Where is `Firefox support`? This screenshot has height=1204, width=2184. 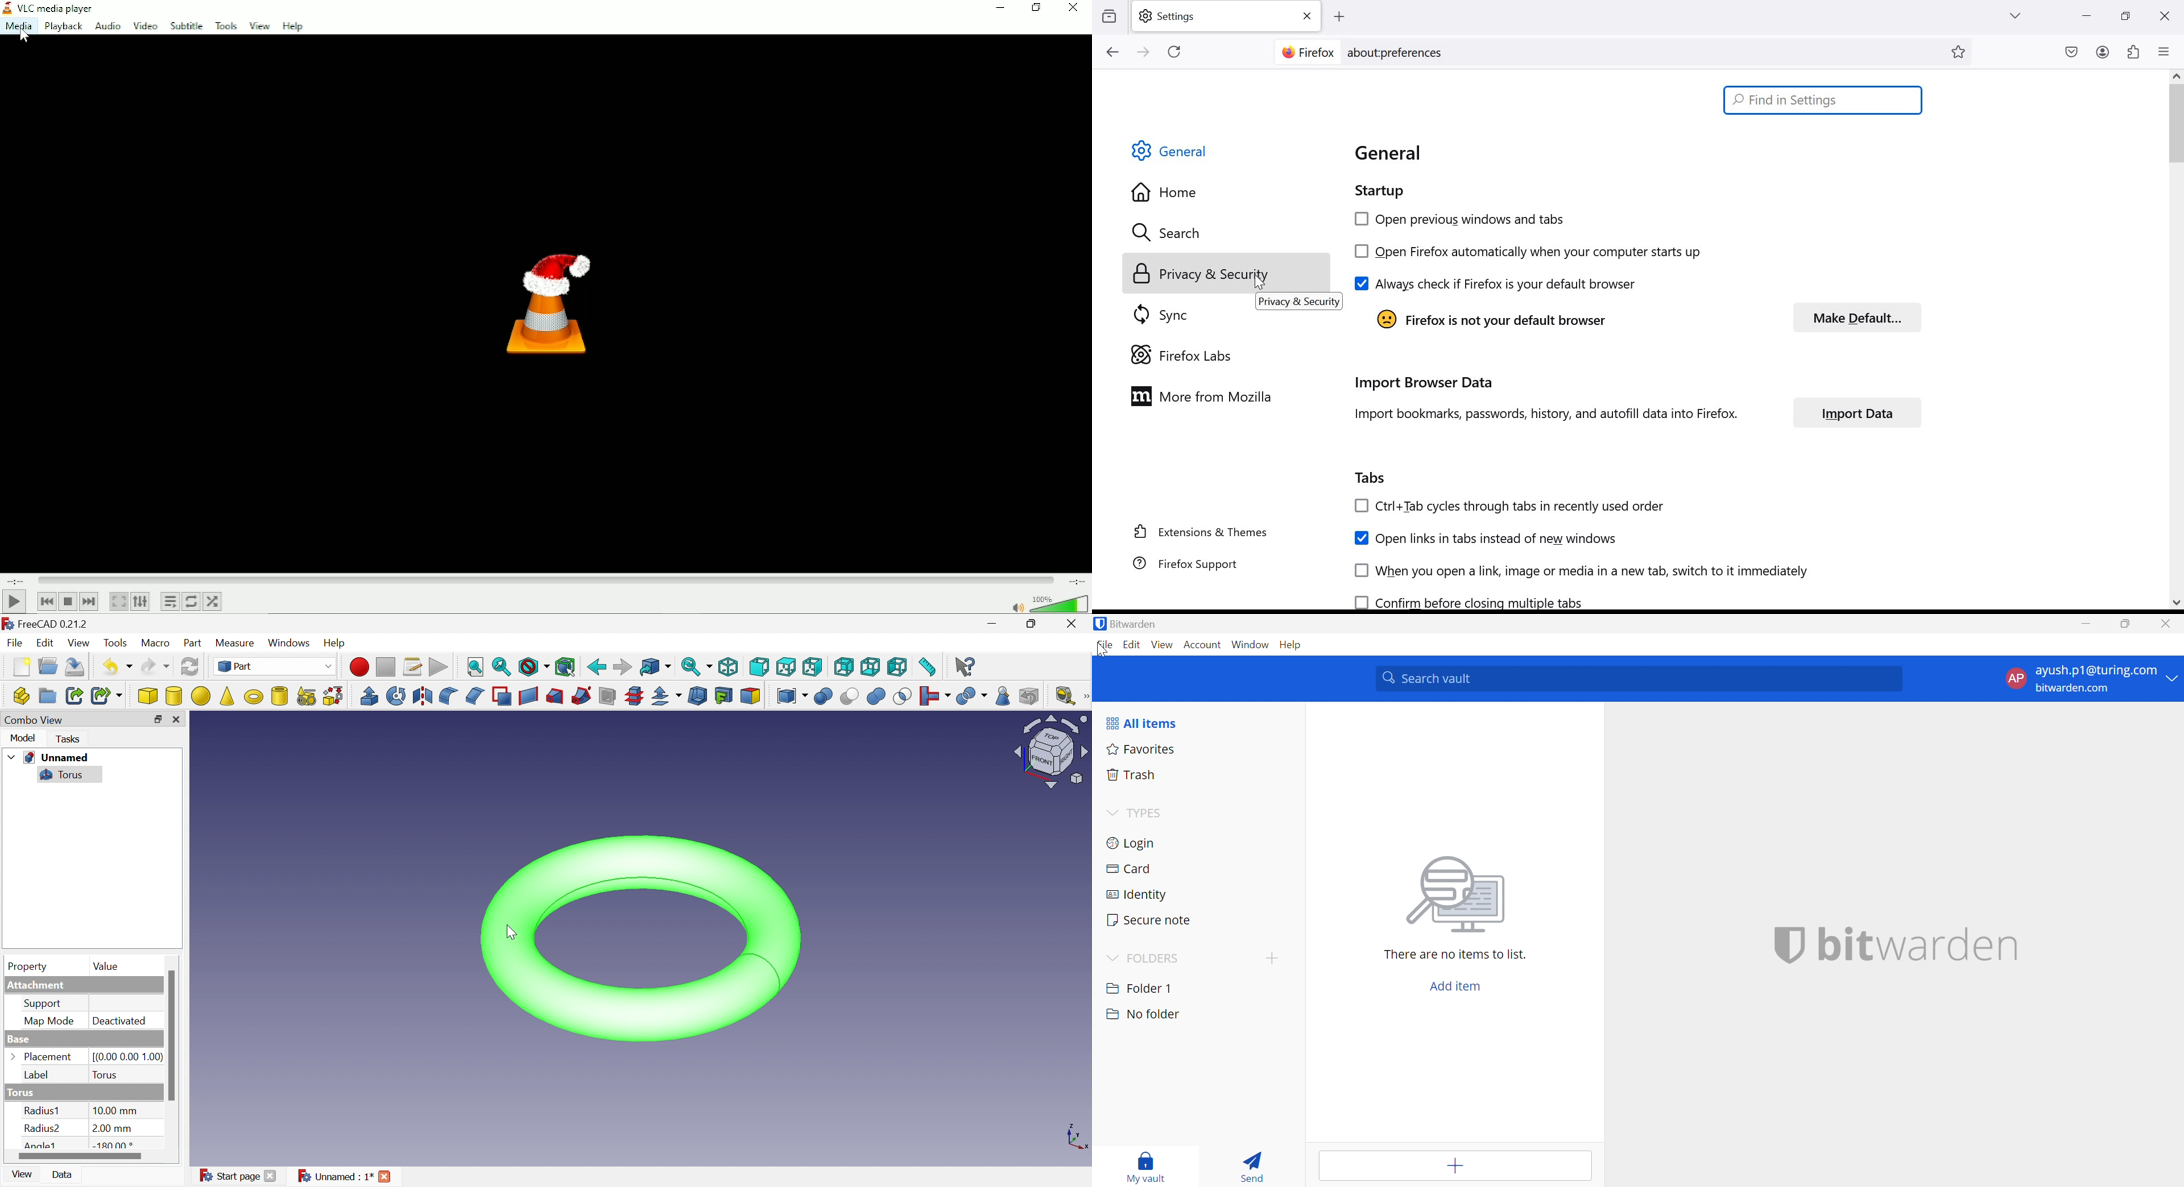
Firefox support is located at coordinates (1188, 564).